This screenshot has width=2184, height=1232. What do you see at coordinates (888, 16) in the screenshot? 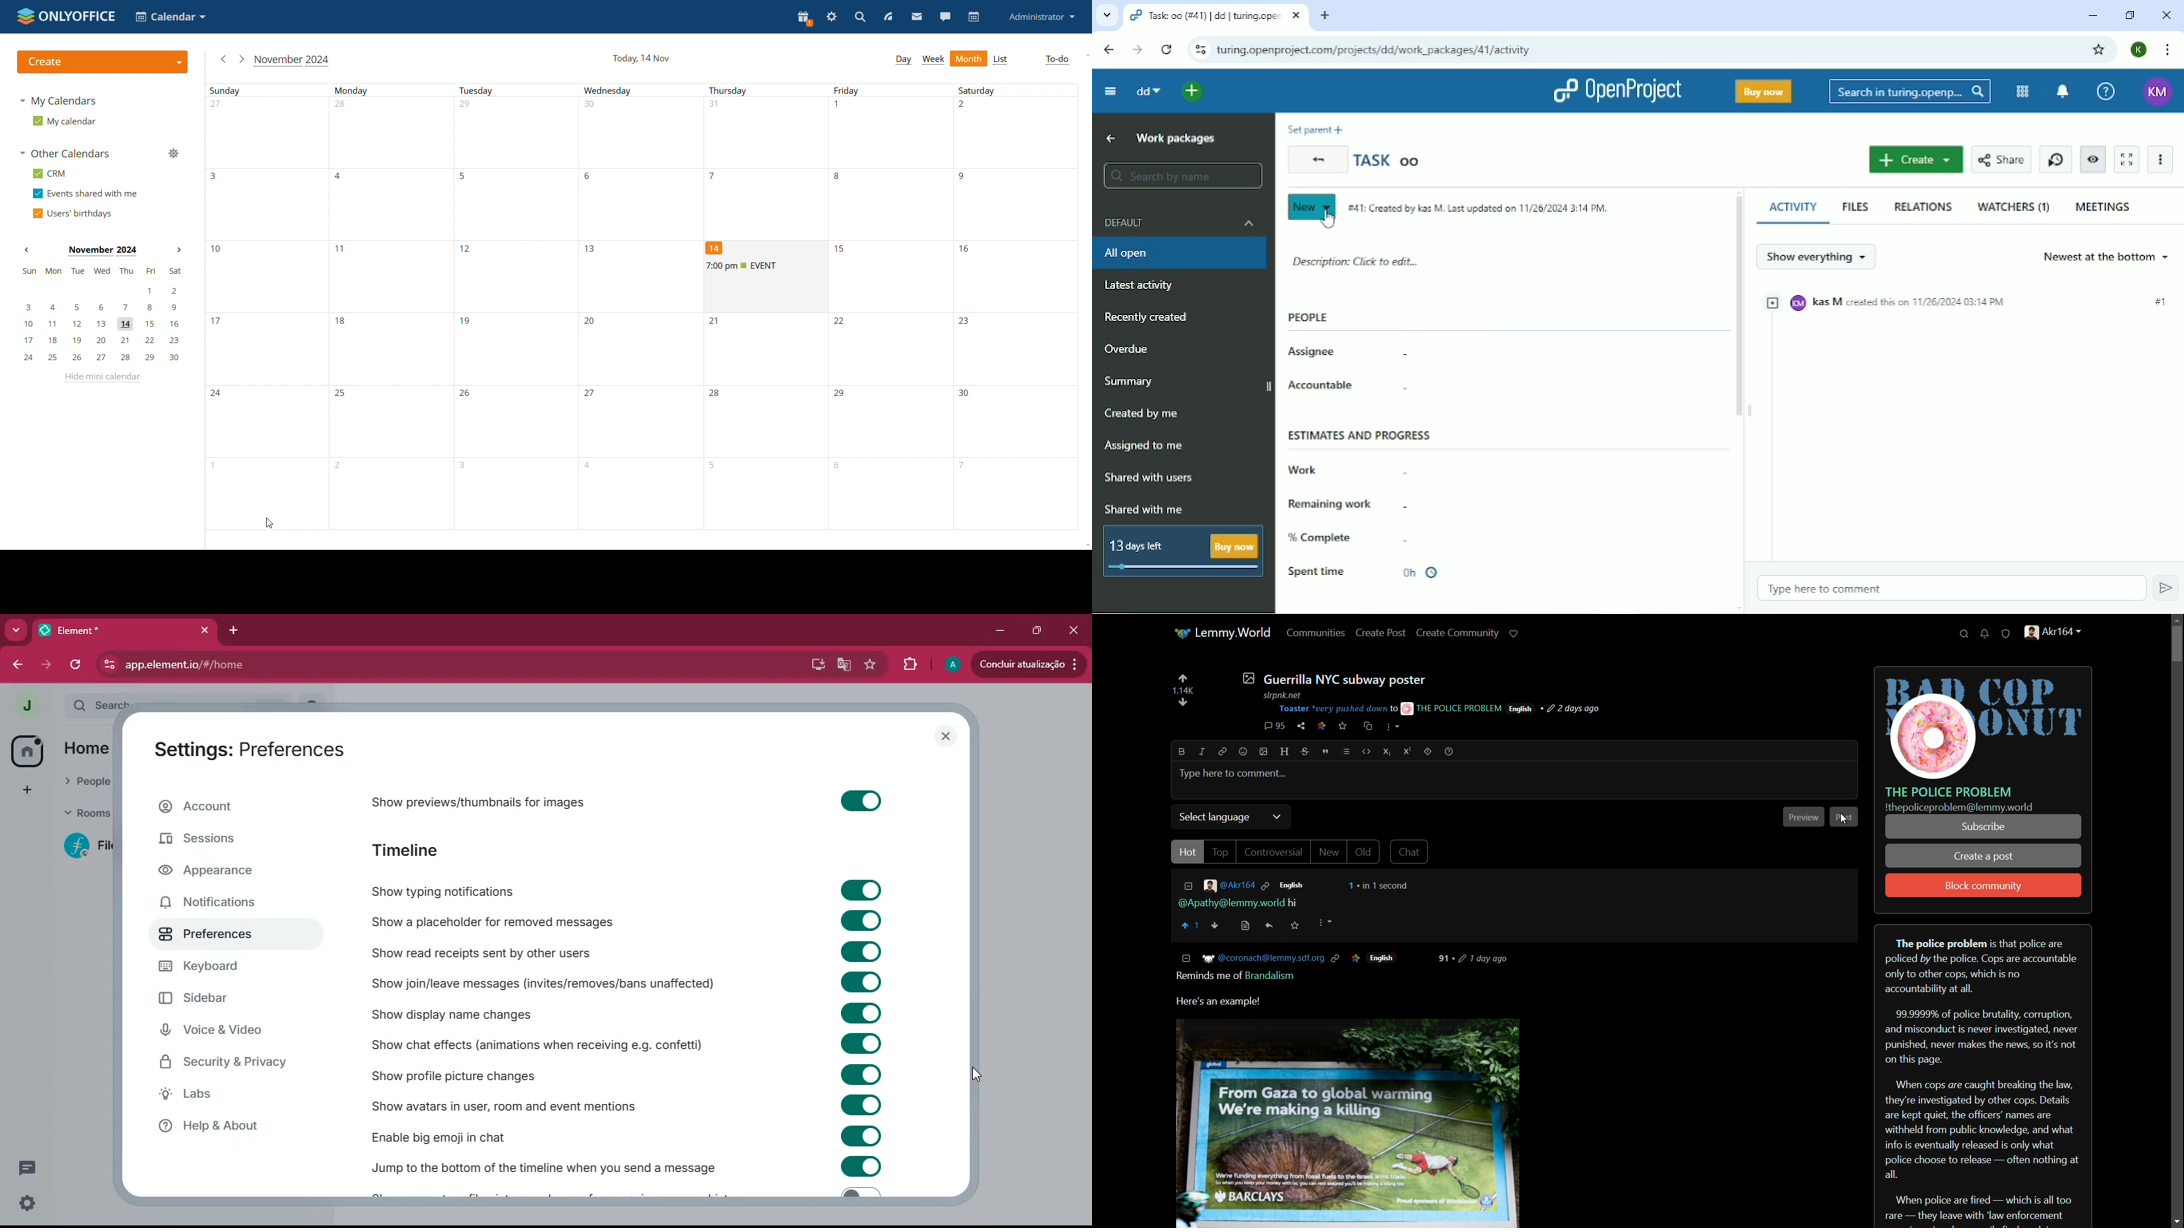
I see `feed` at bounding box center [888, 16].